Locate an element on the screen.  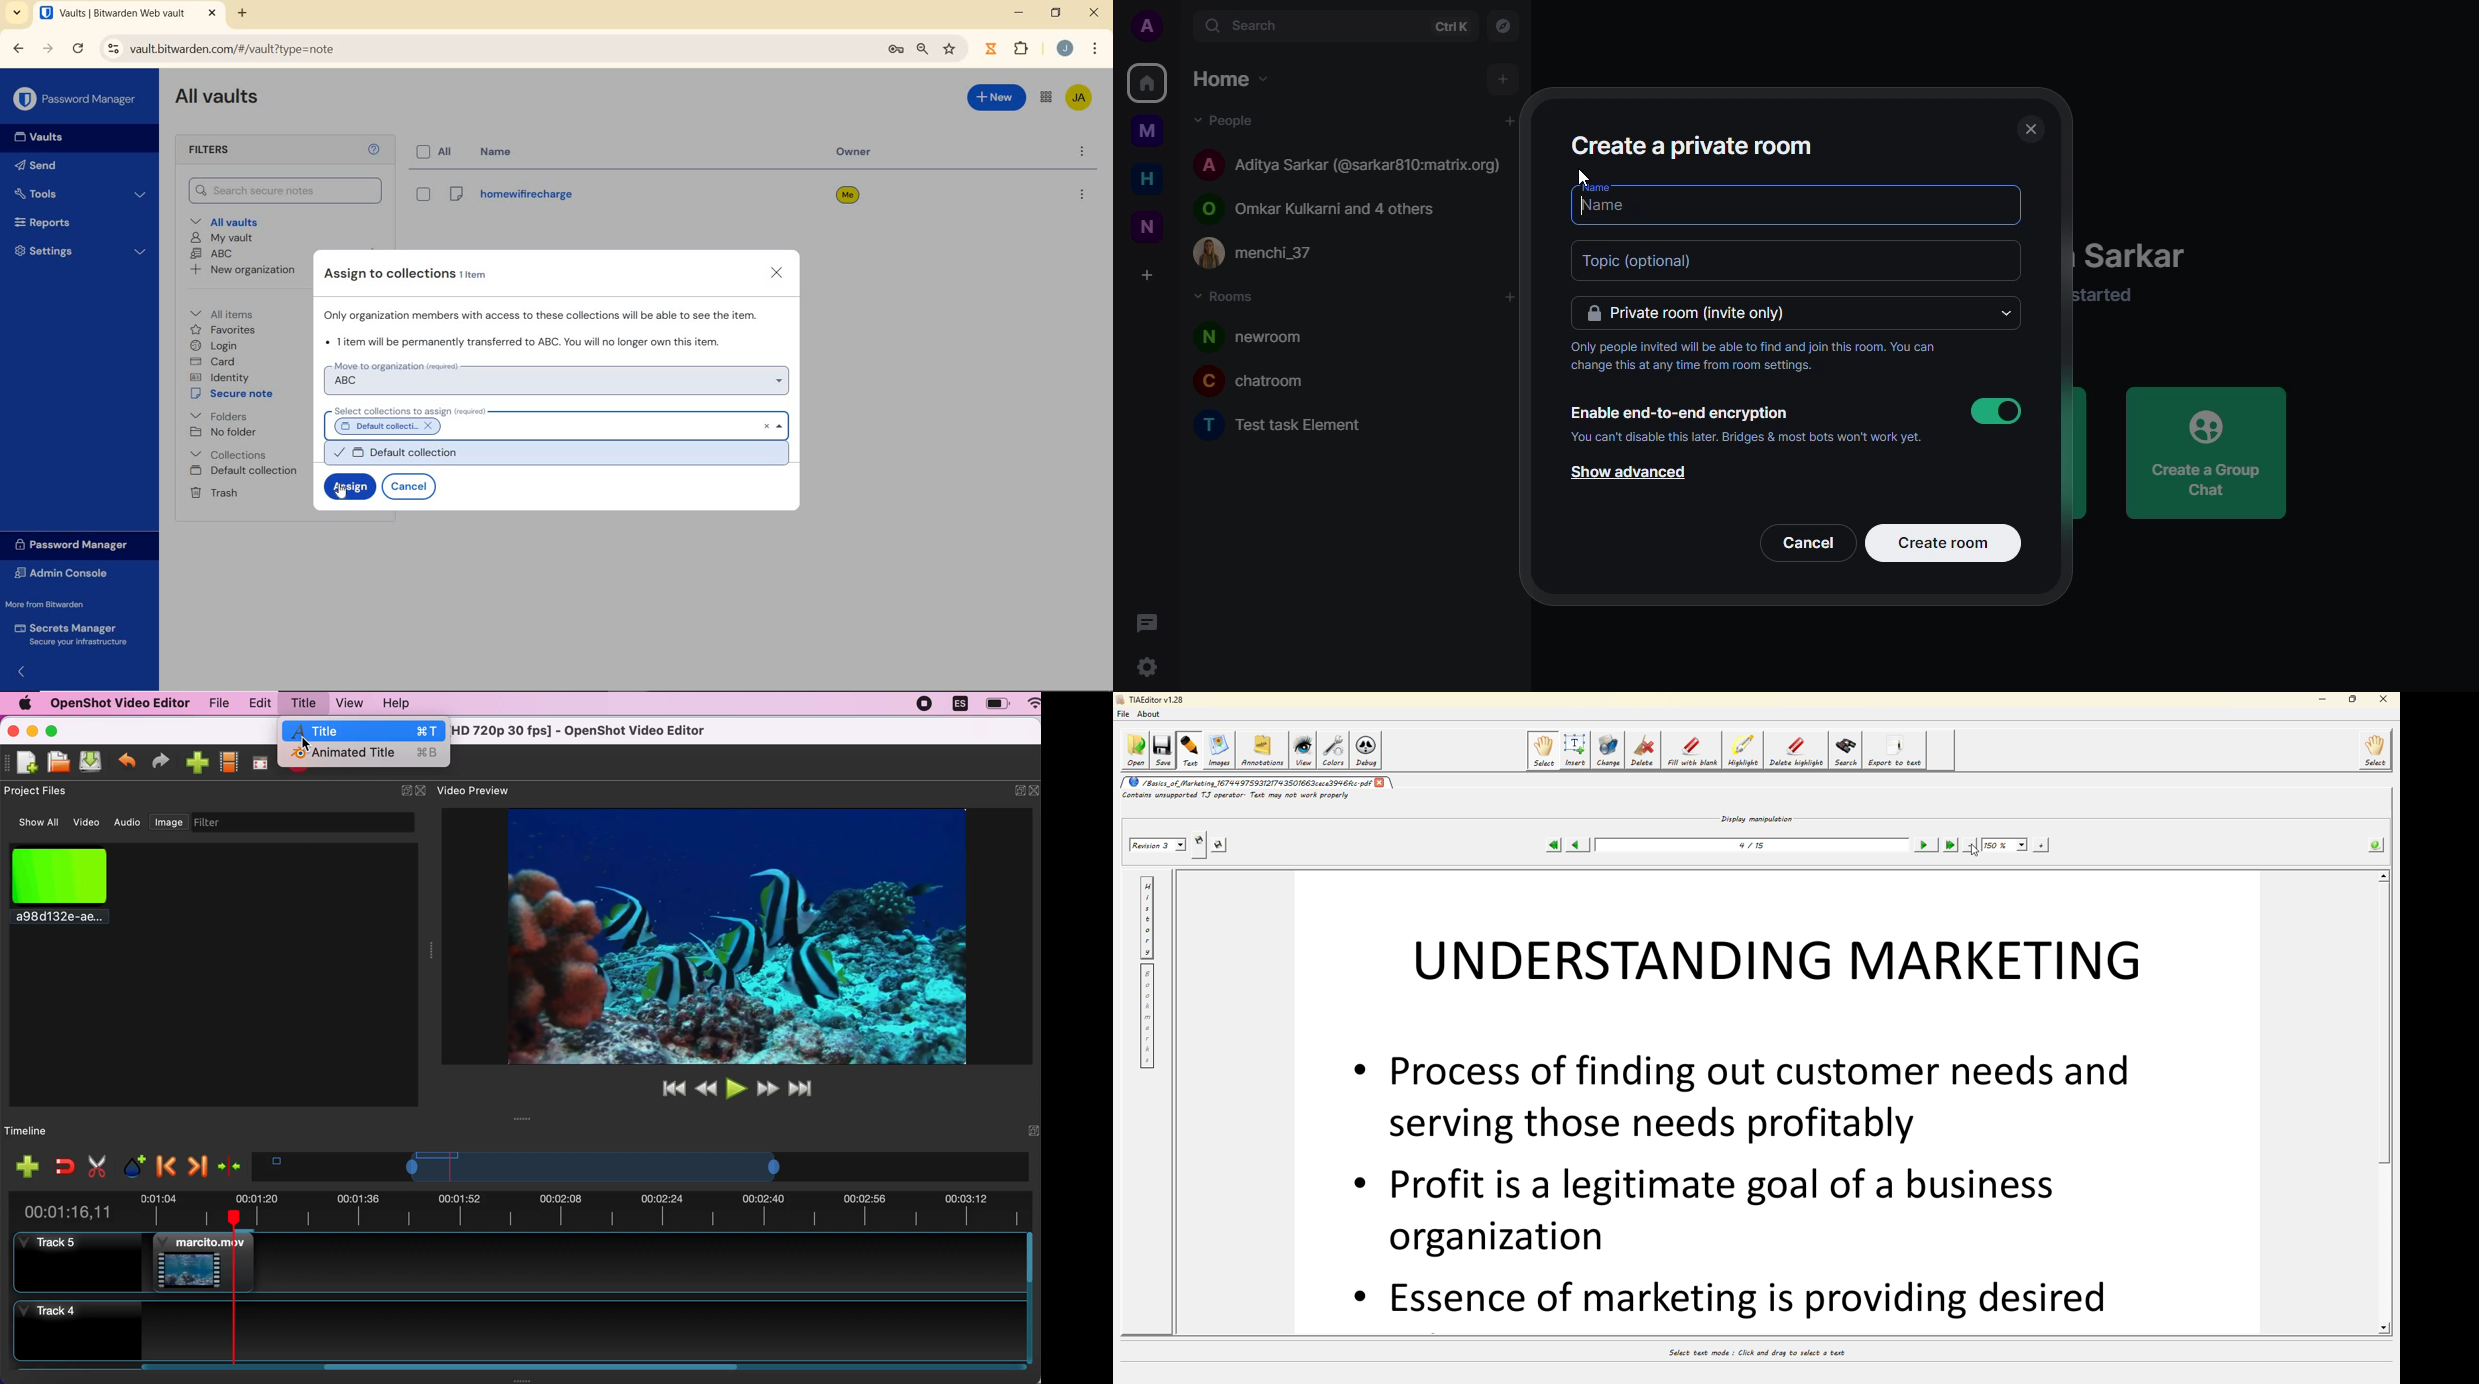
next marker is located at coordinates (197, 1163).